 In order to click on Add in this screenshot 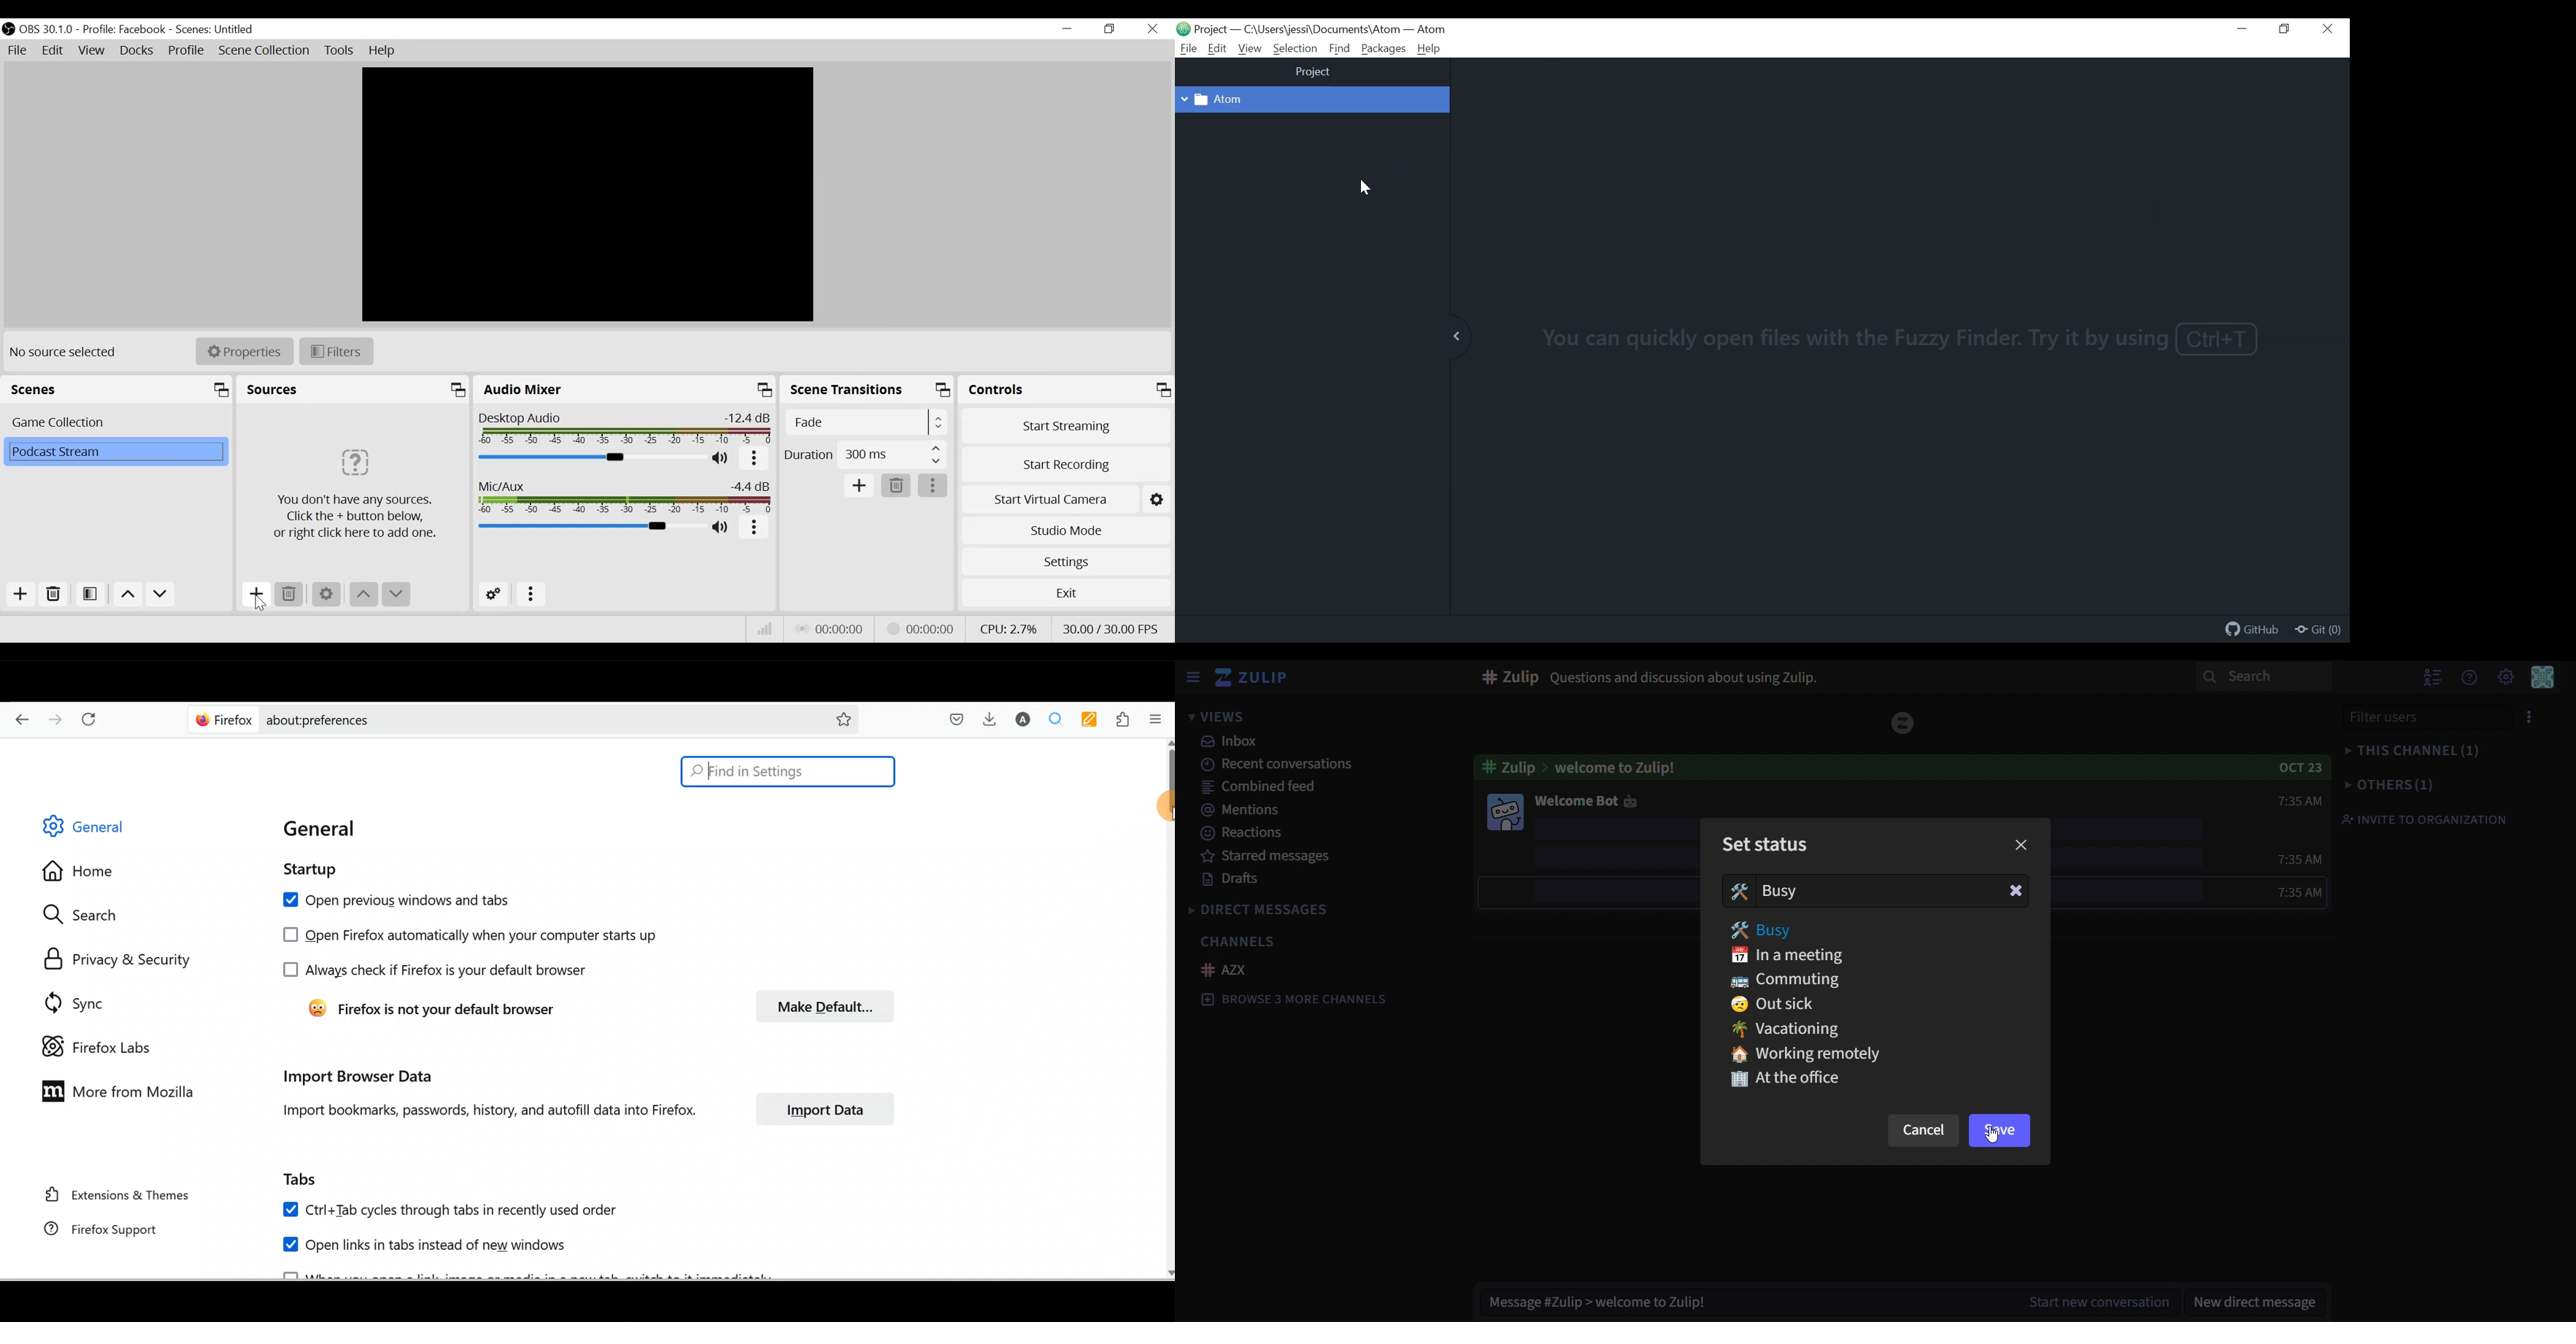, I will do `click(861, 485)`.